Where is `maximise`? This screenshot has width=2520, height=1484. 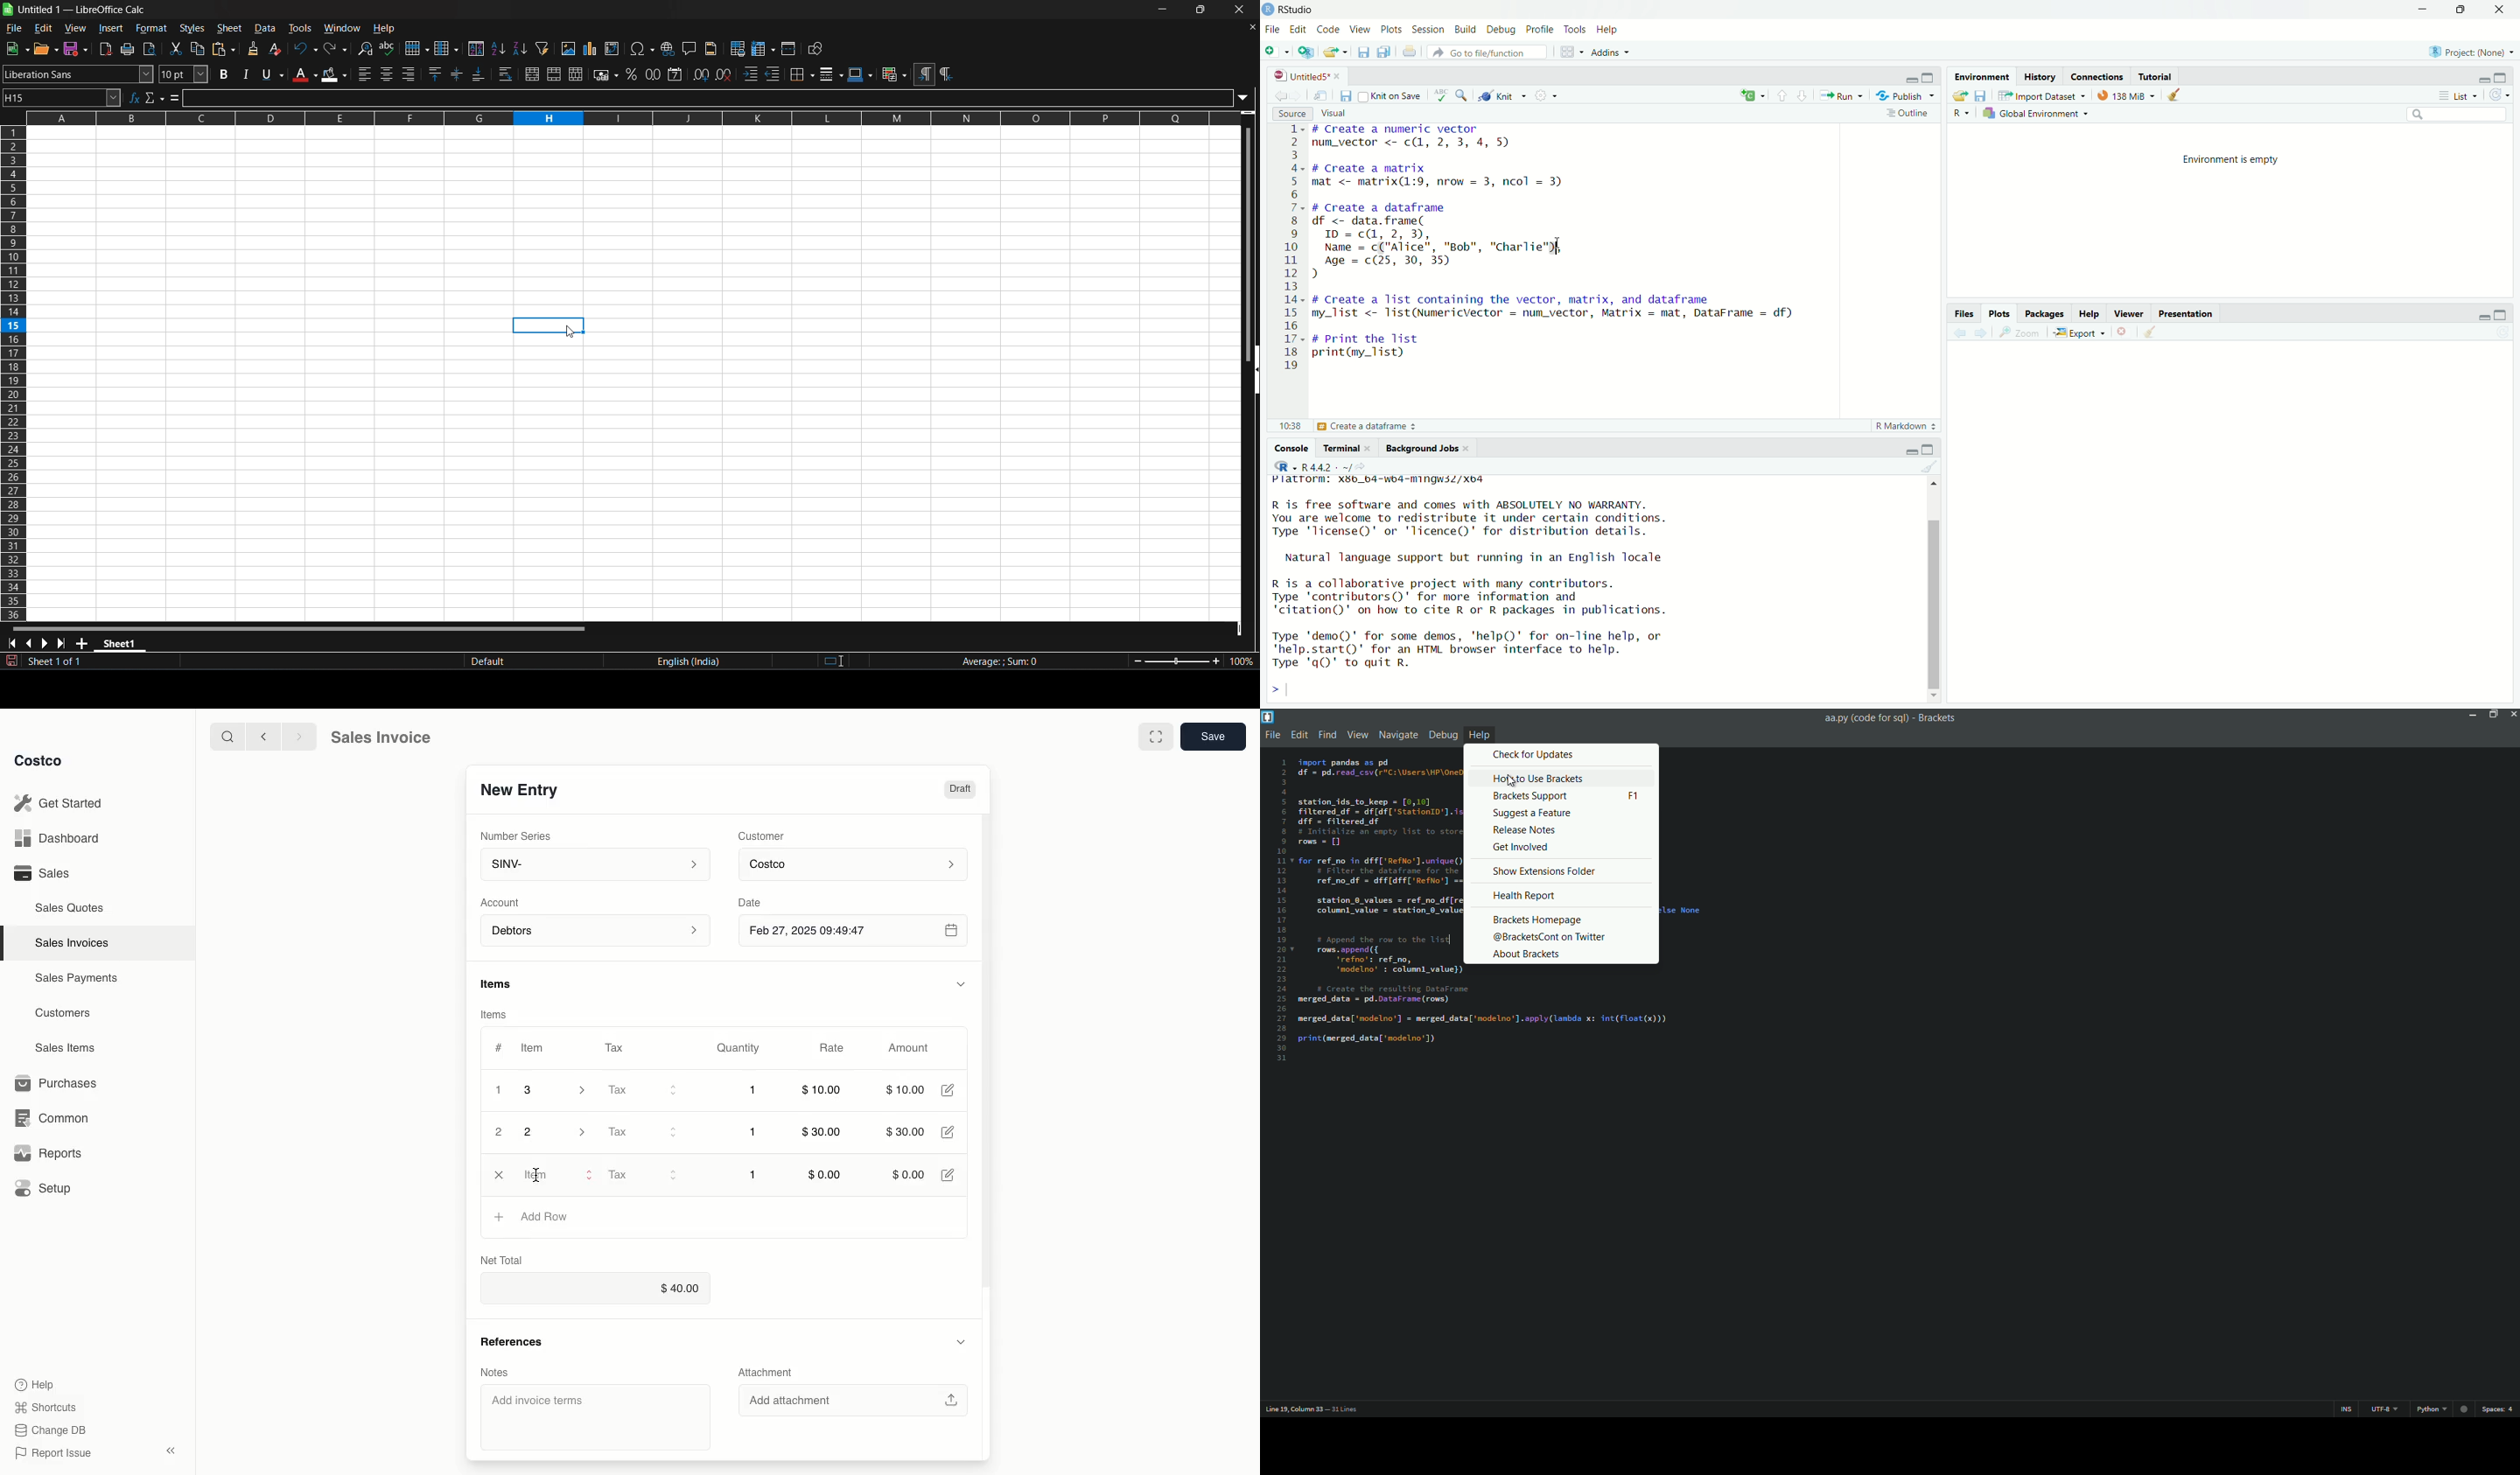 maximise is located at coordinates (2459, 10).